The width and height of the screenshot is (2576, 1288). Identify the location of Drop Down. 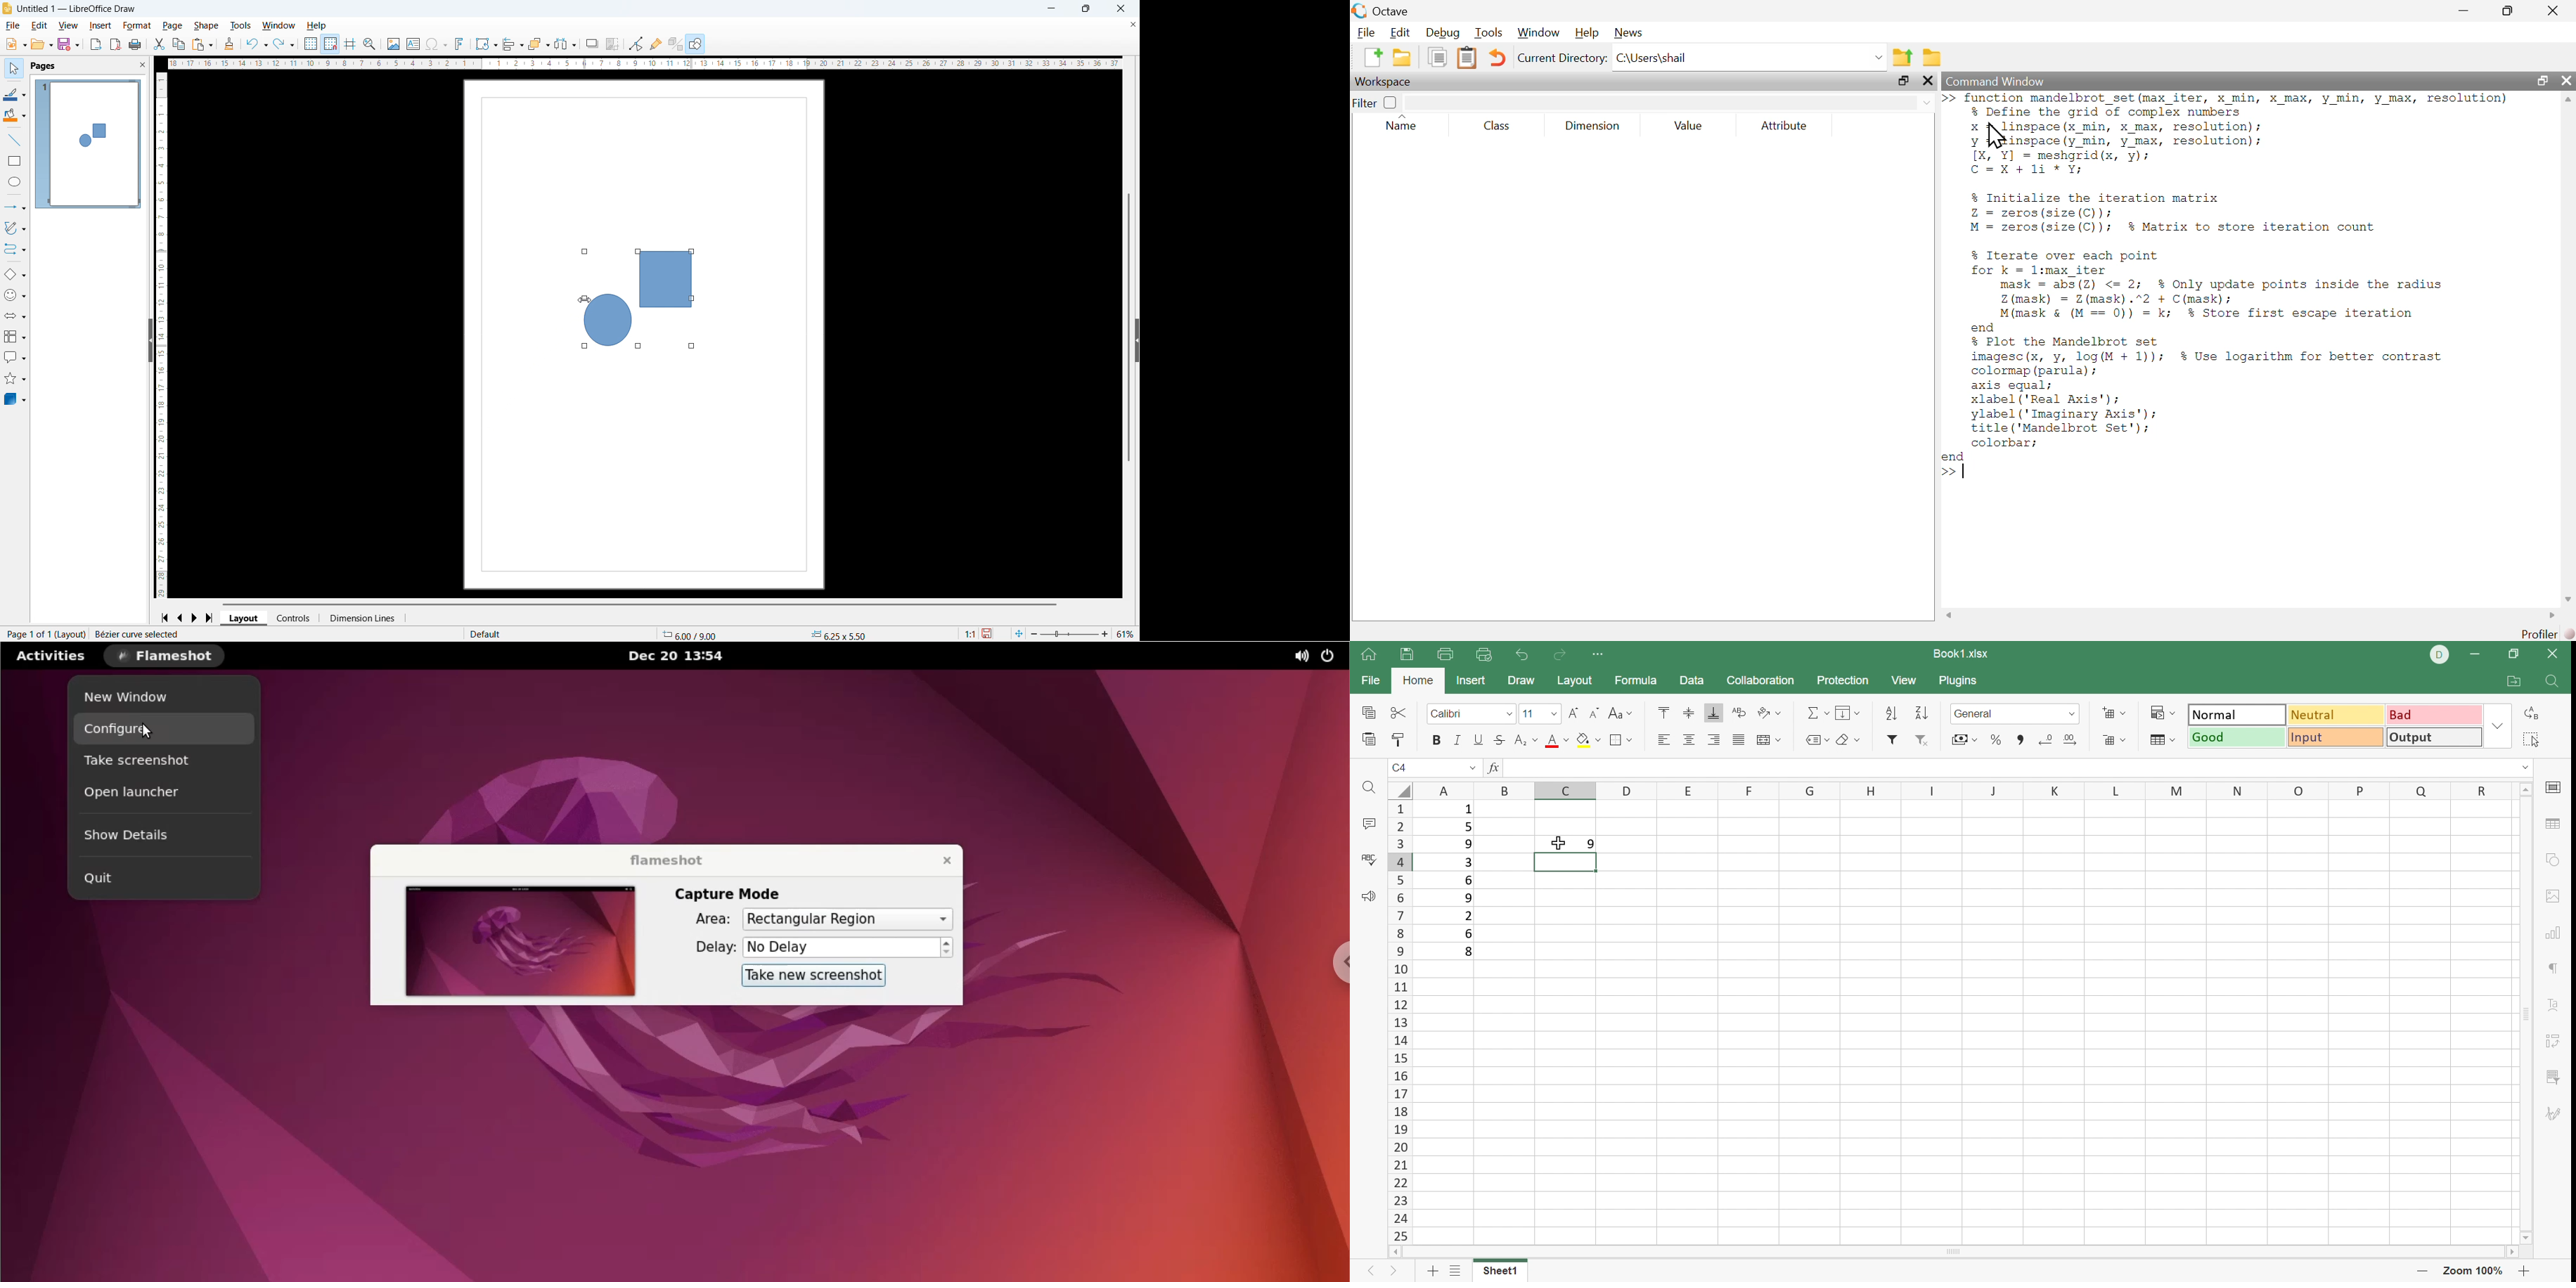
(2072, 713).